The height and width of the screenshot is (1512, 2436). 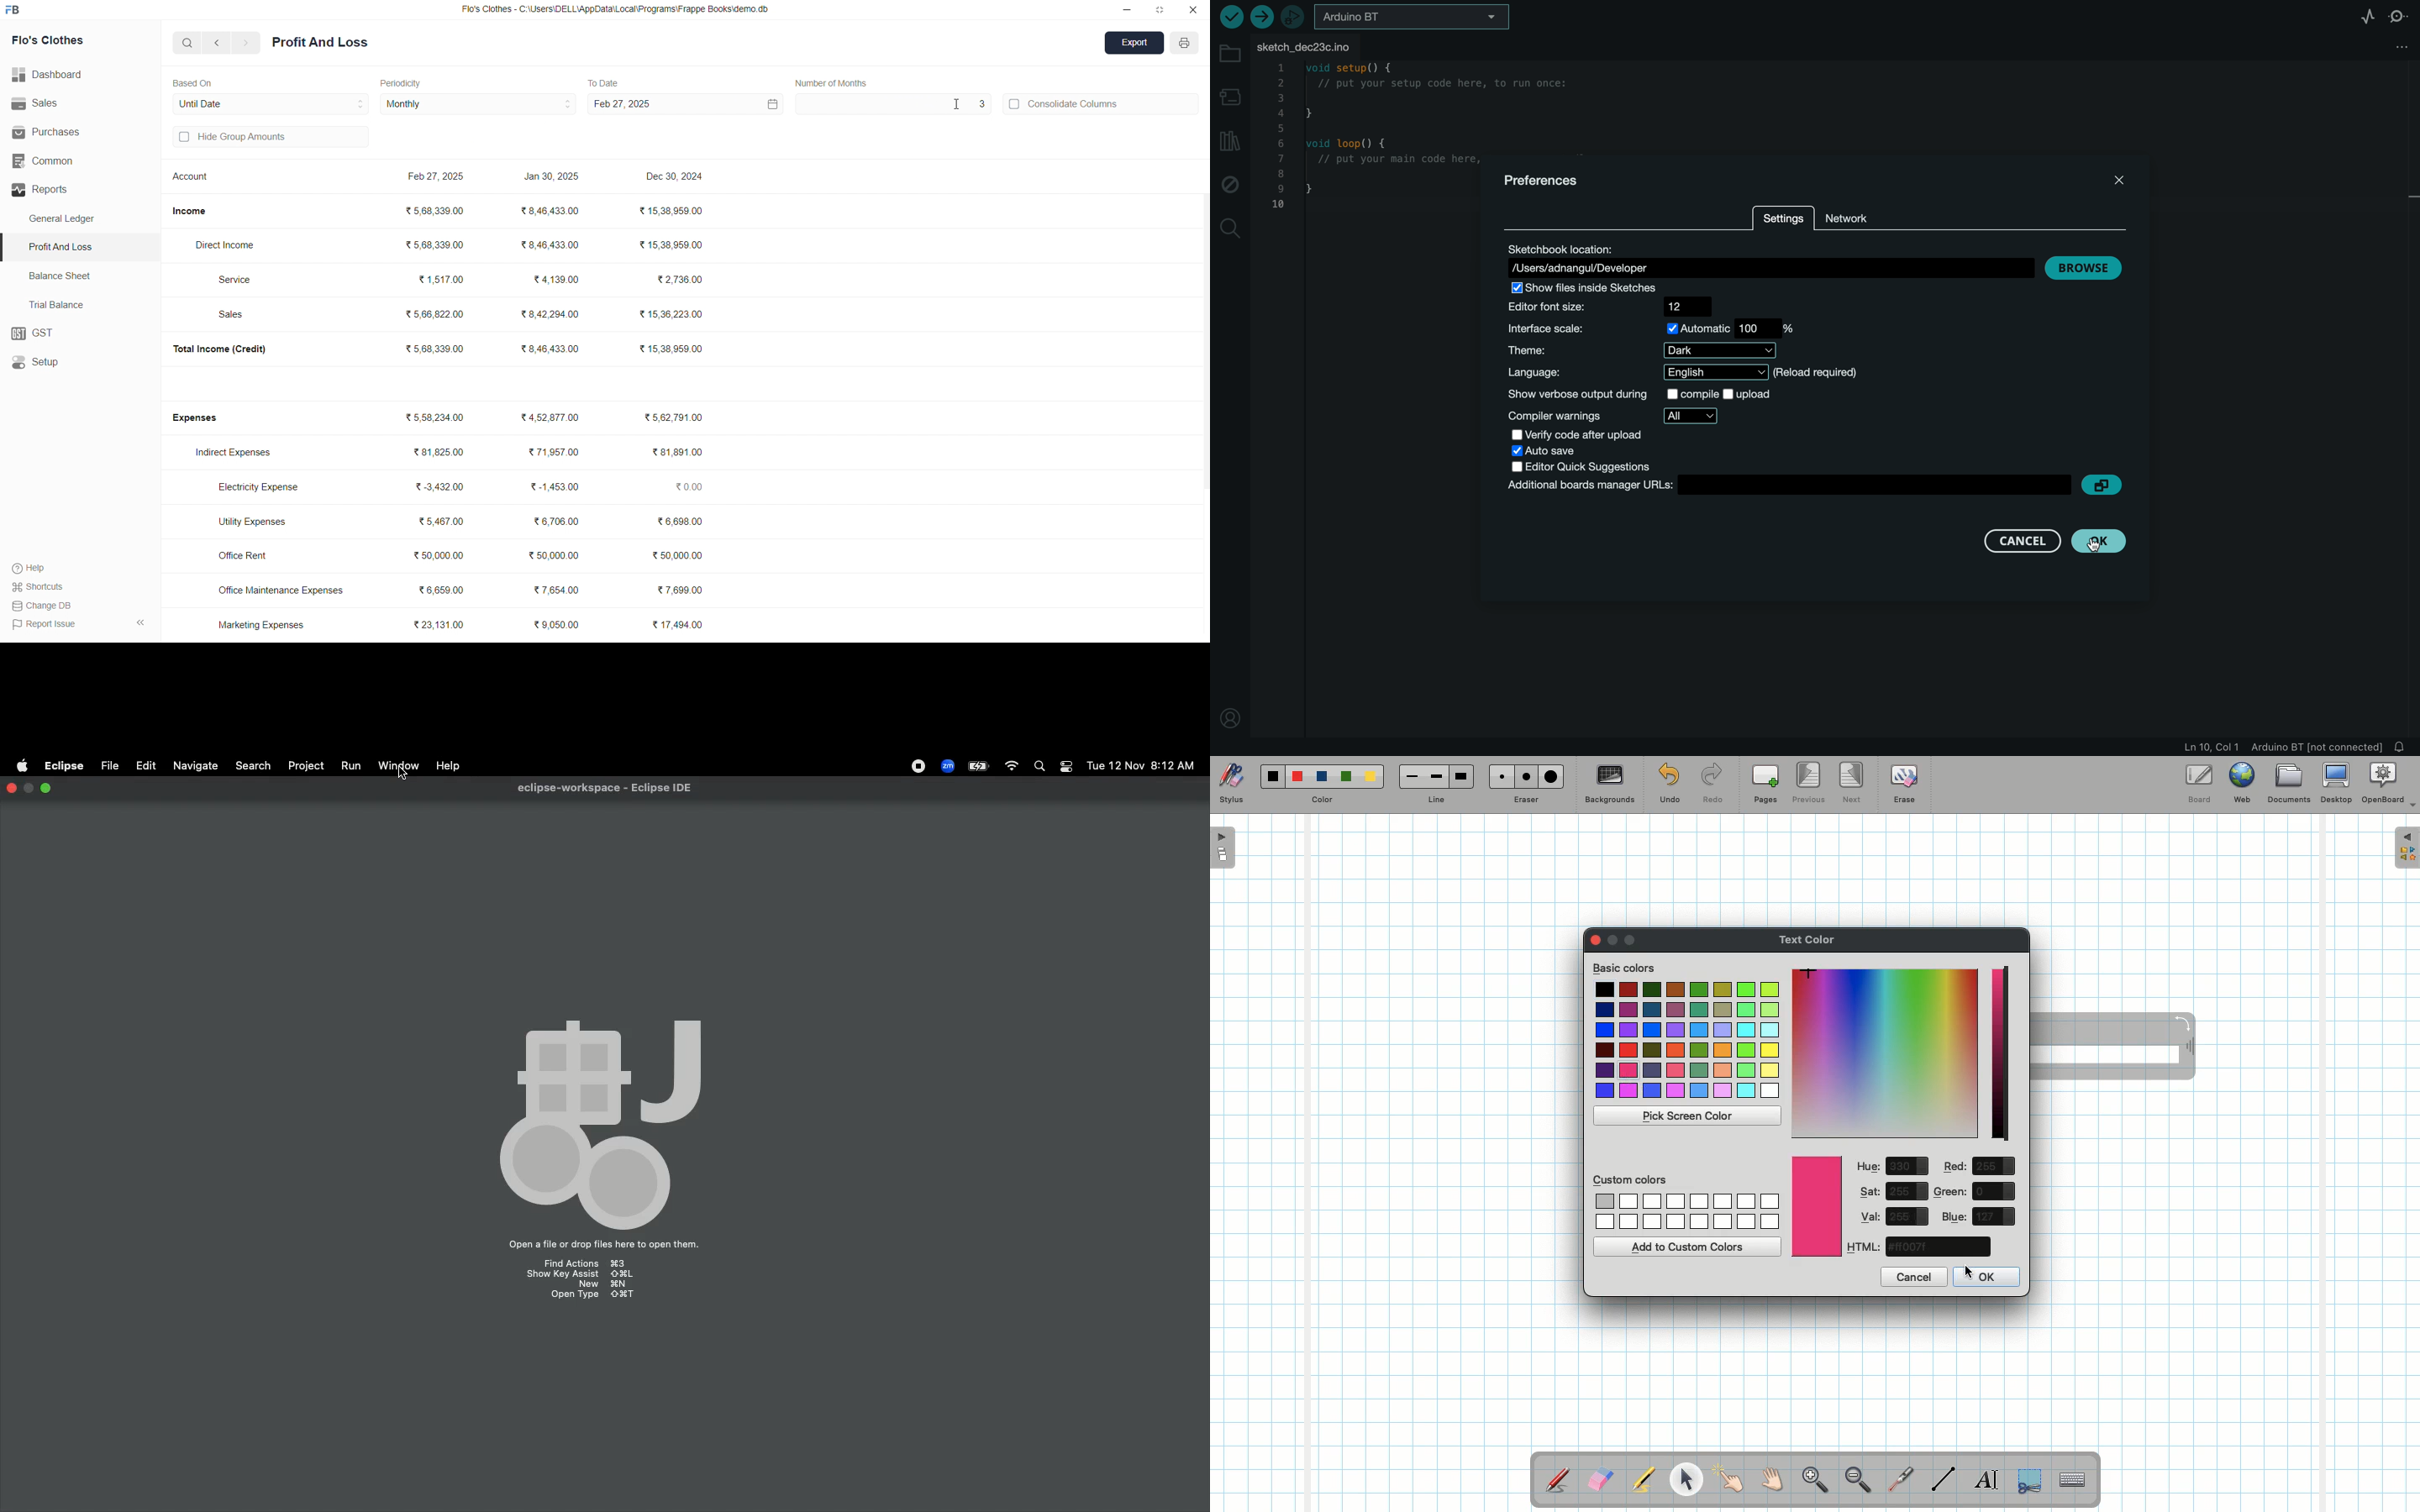 I want to click on ₹5,62,791.00, so click(x=673, y=416).